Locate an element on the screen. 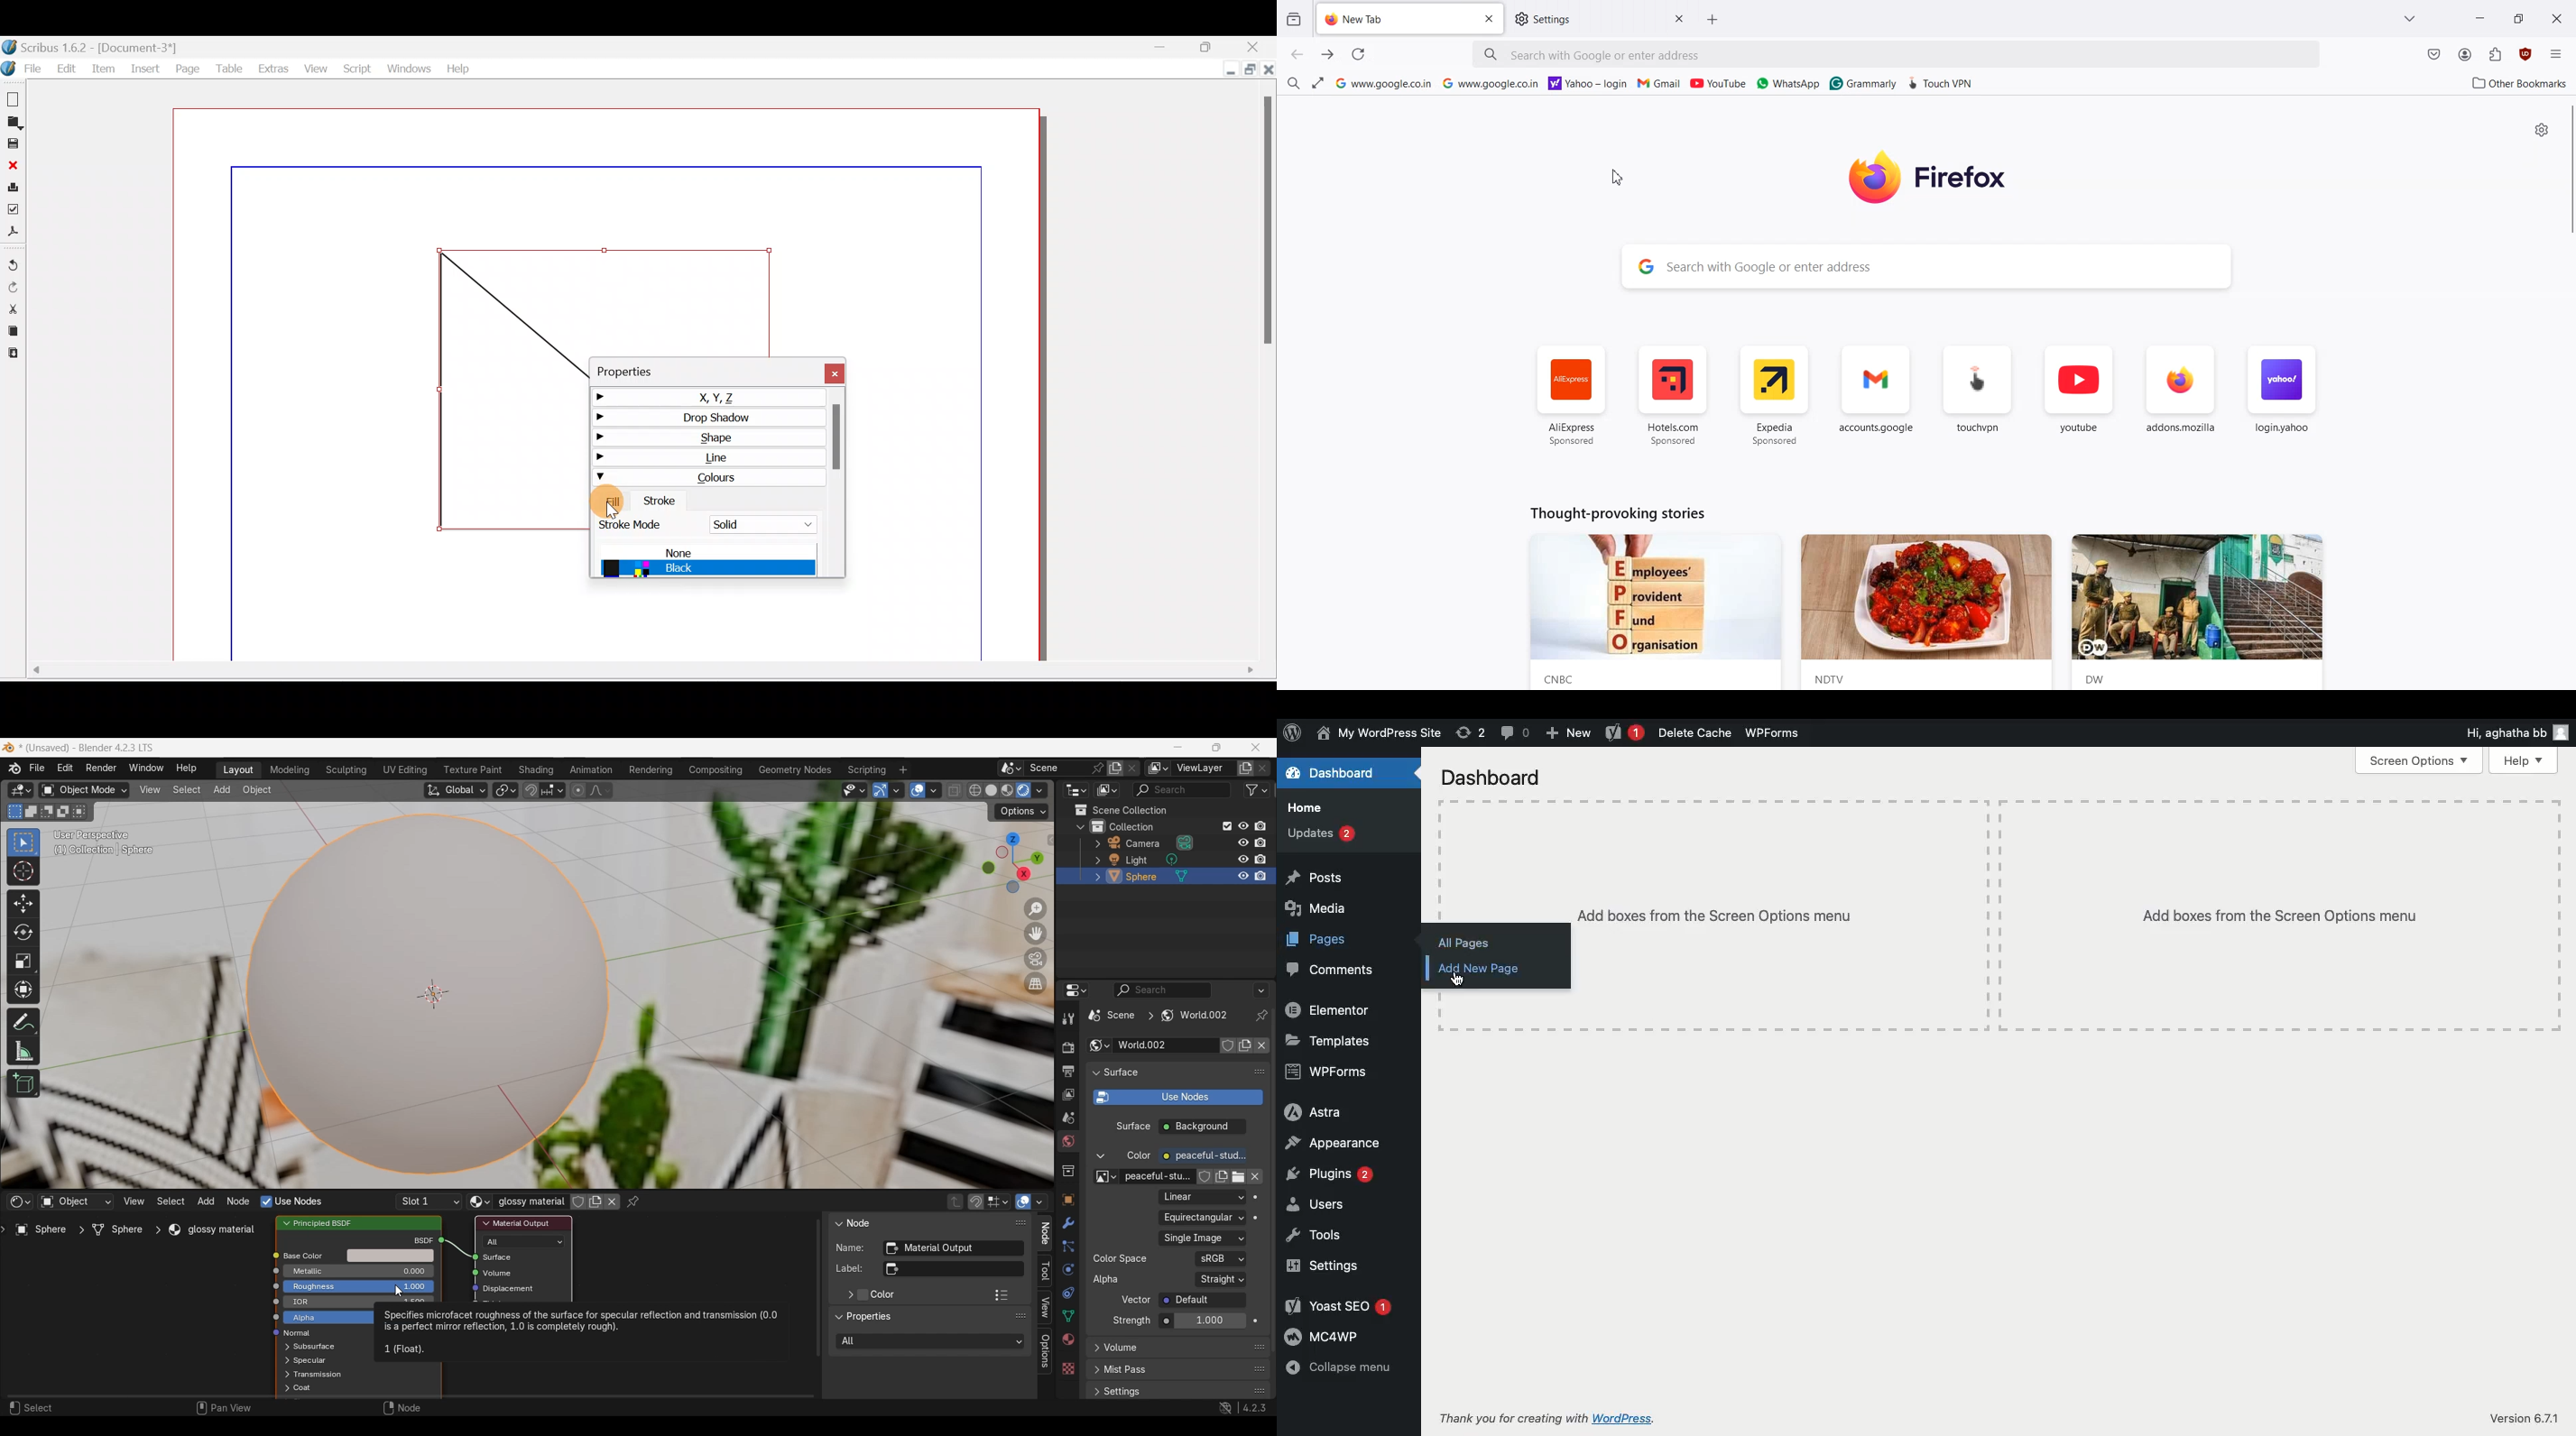 The image size is (2576, 1456). Alpha is located at coordinates (327, 1317).